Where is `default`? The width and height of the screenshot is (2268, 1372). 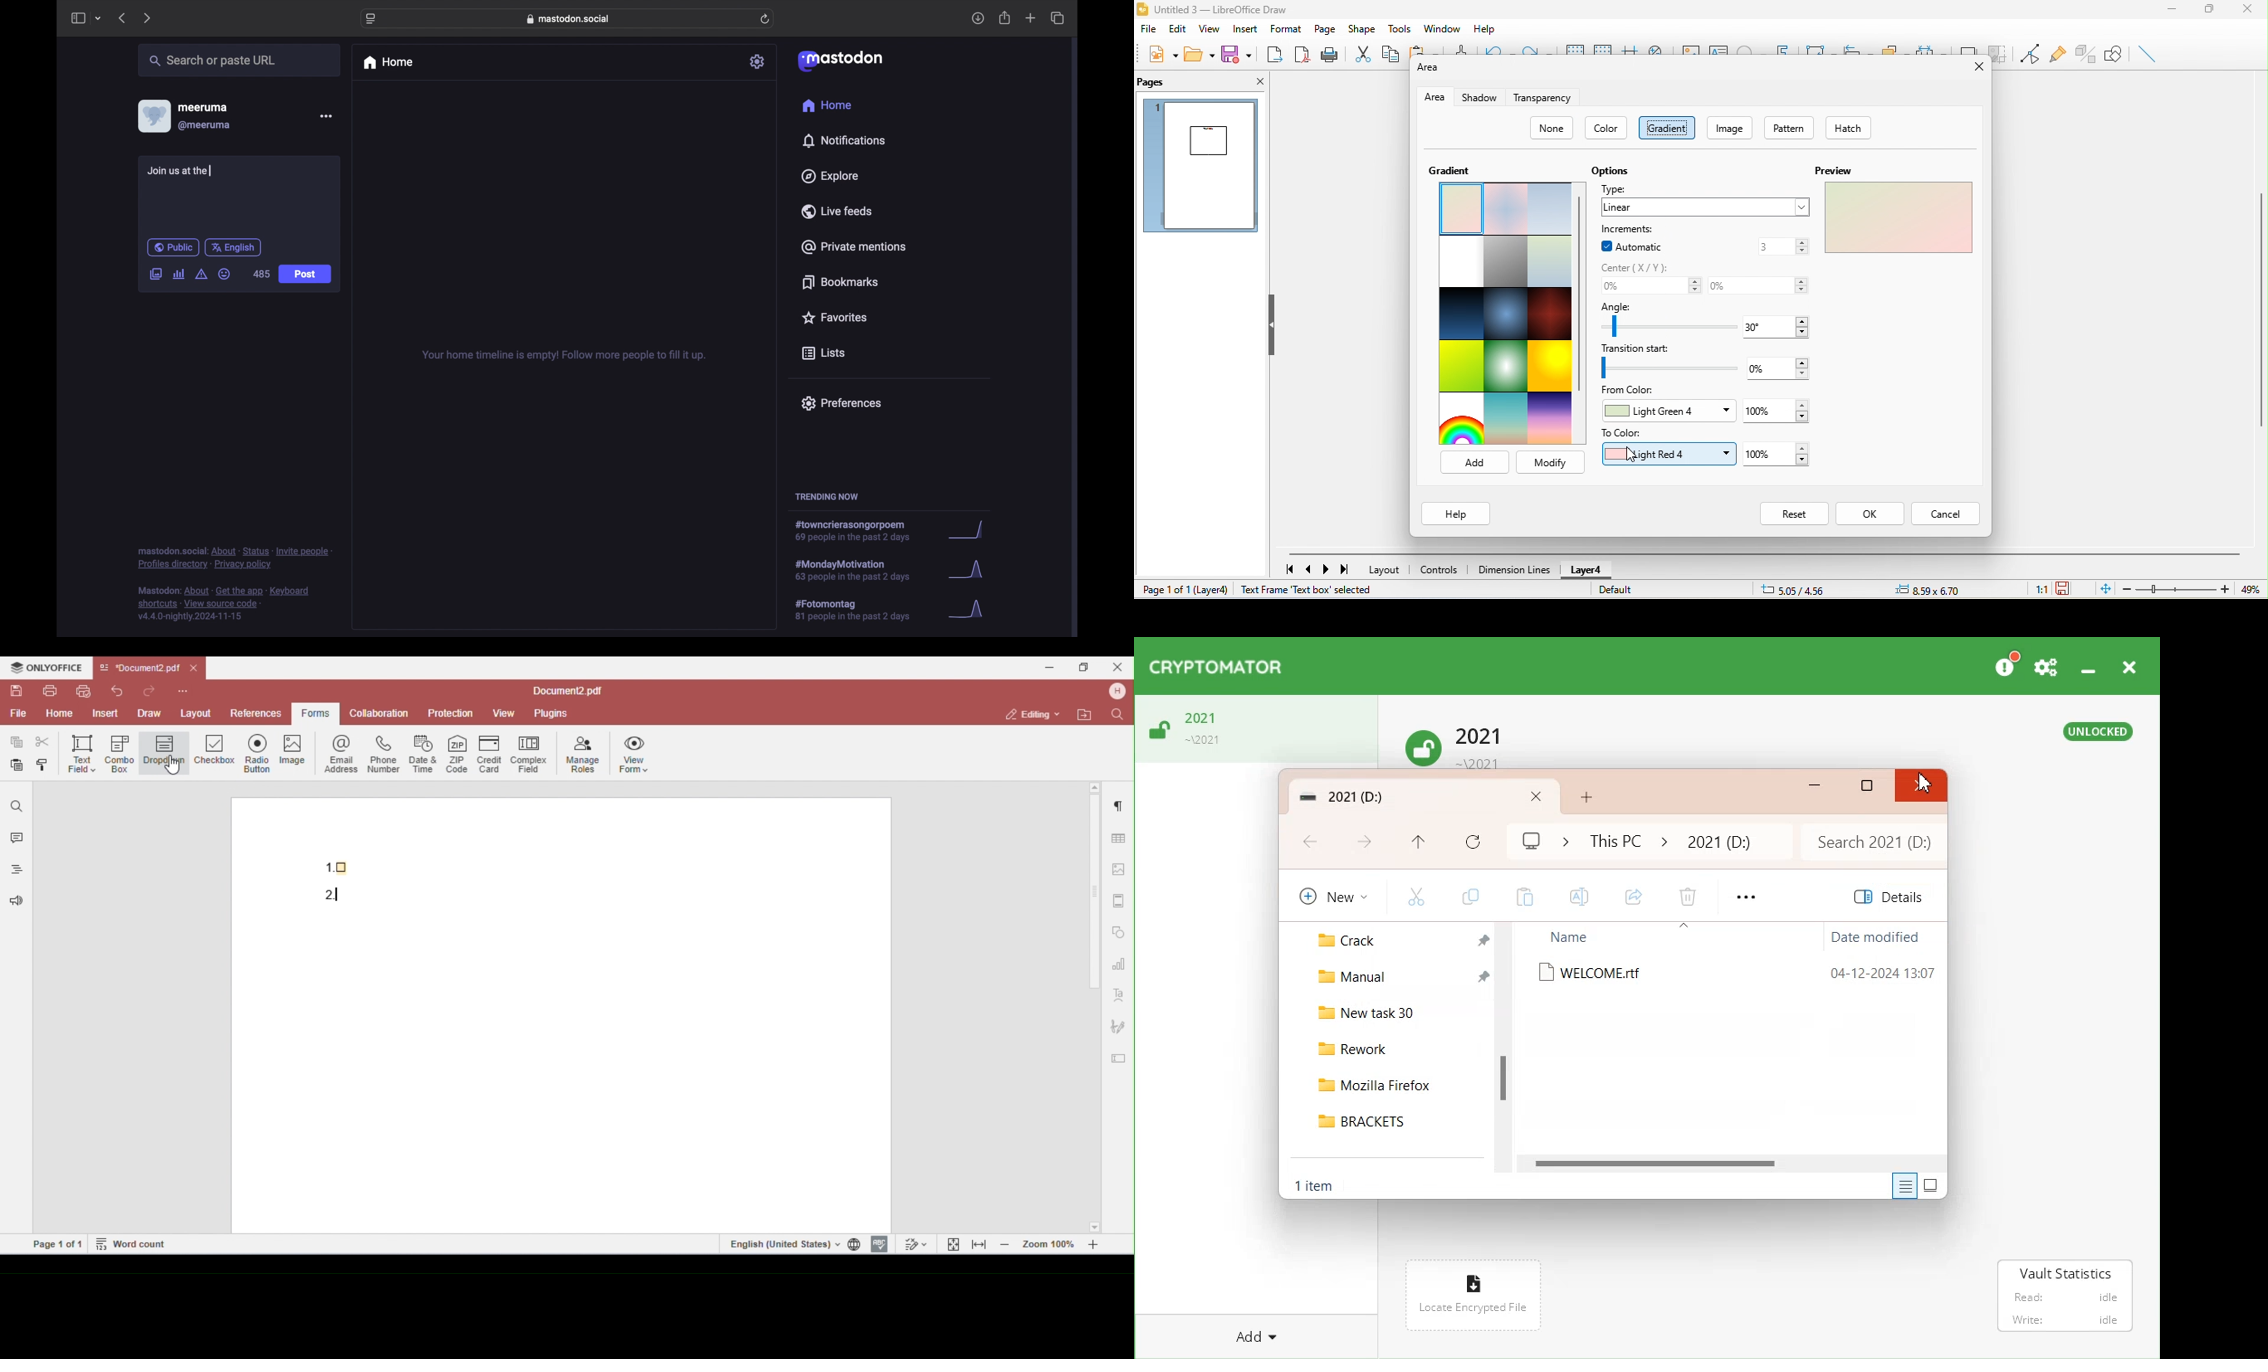
default is located at coordinates (1637, 593).